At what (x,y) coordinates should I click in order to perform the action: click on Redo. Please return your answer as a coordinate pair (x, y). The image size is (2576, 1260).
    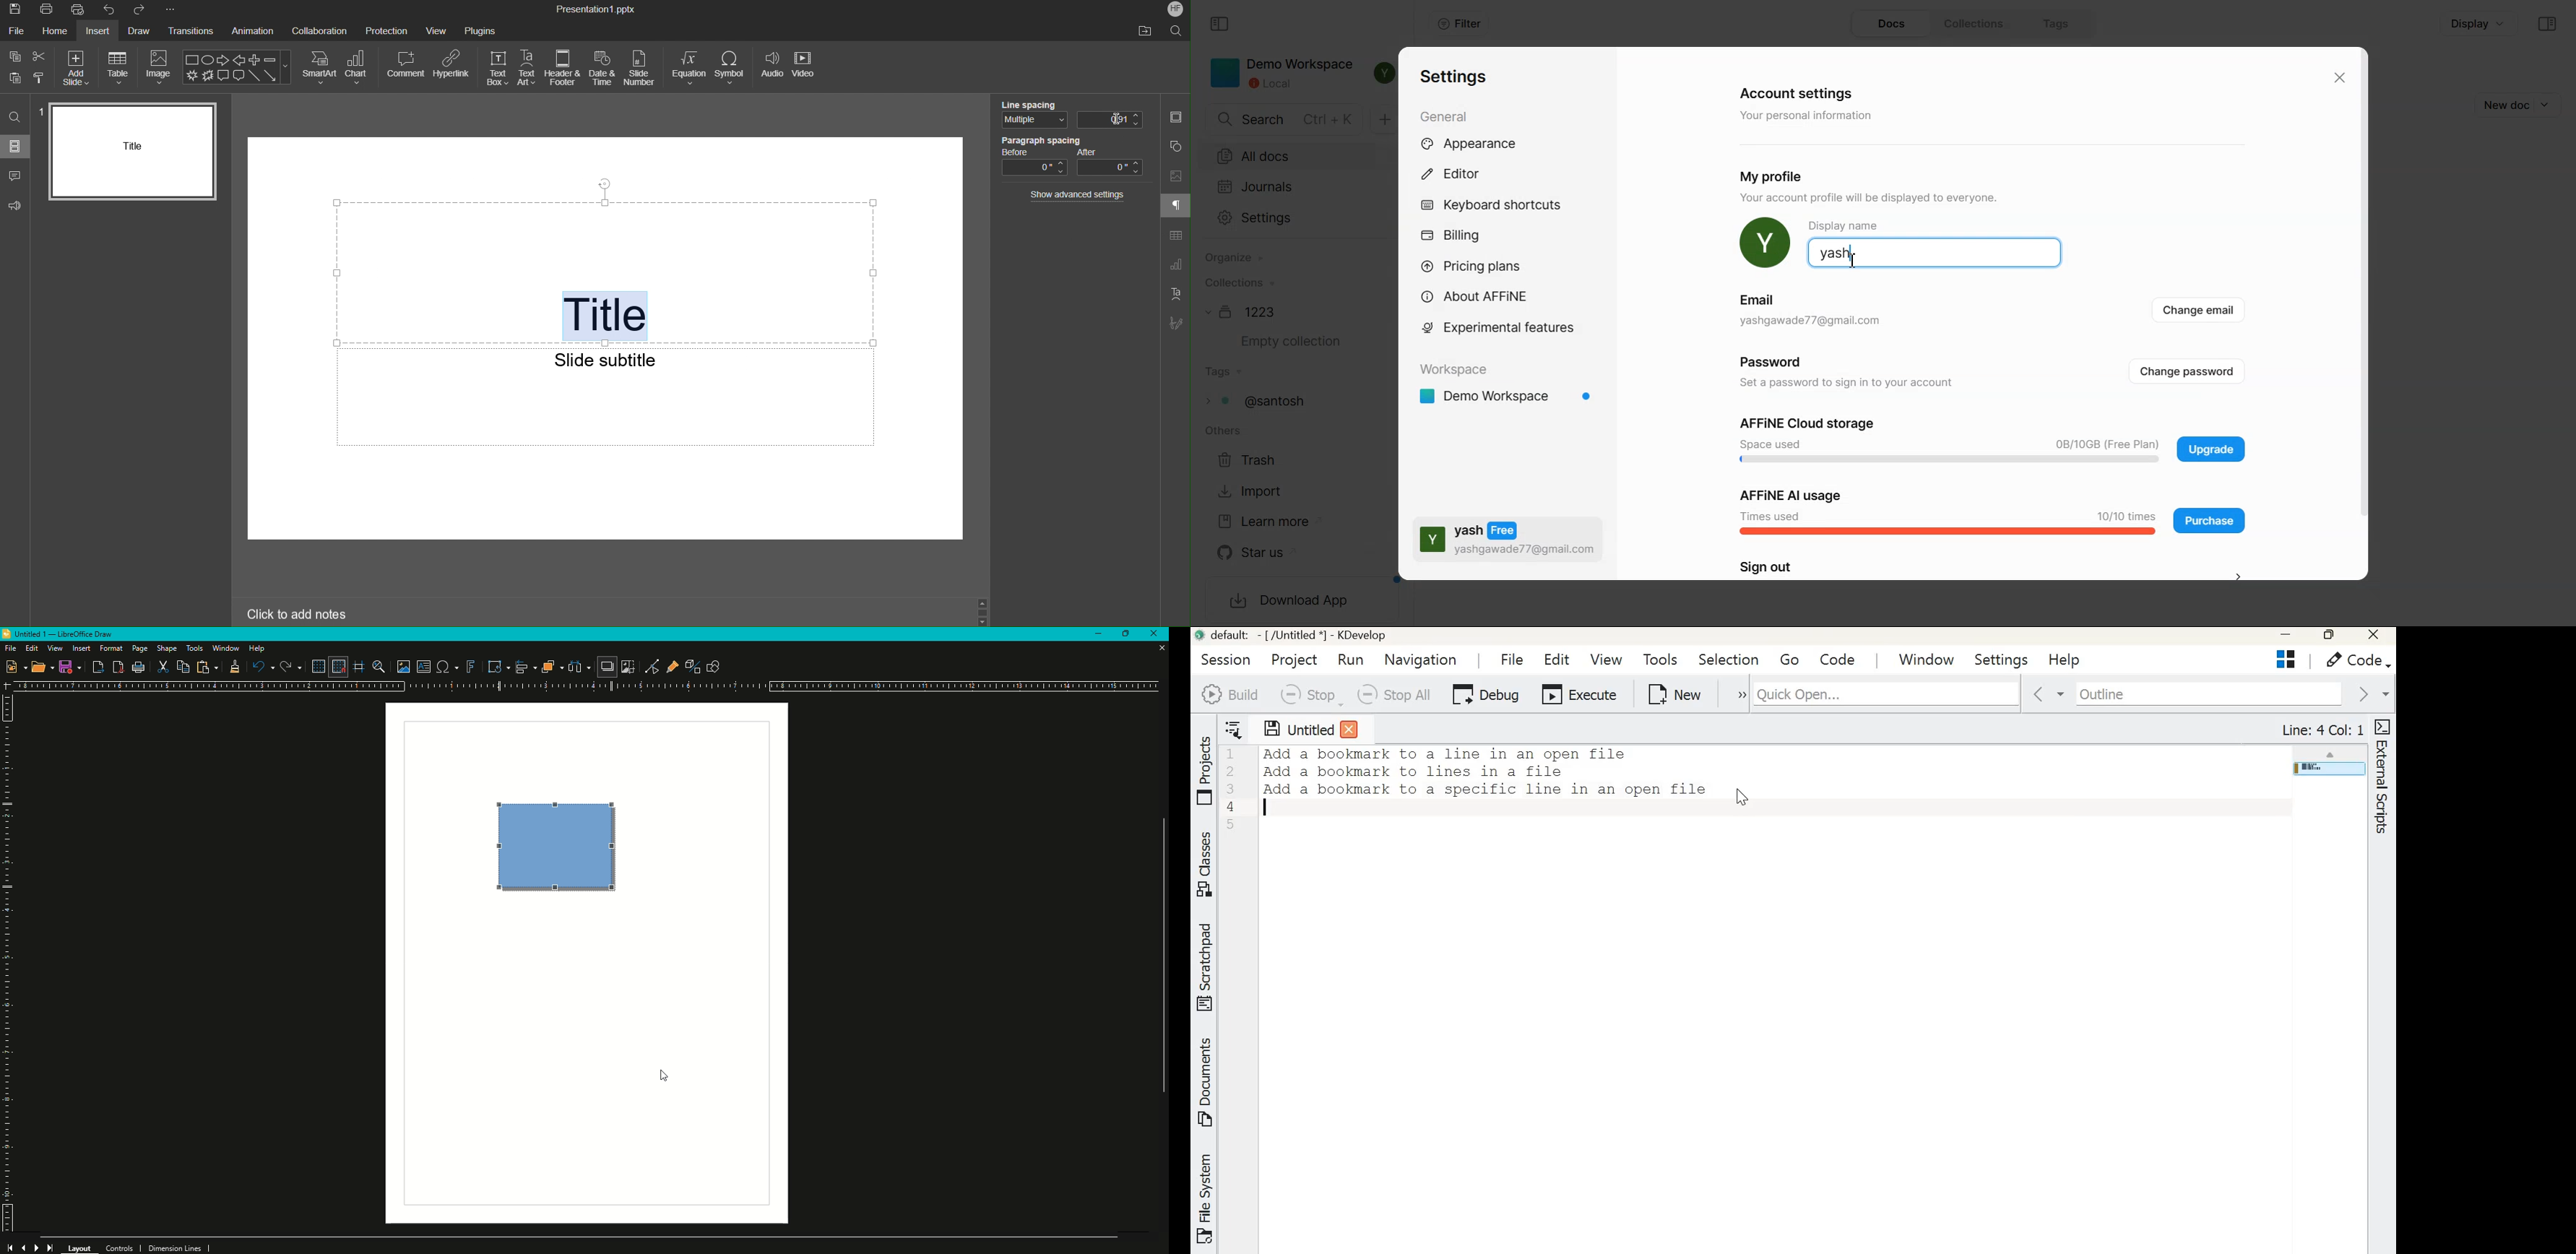
    Looking at the image, I should click on (142, 11).